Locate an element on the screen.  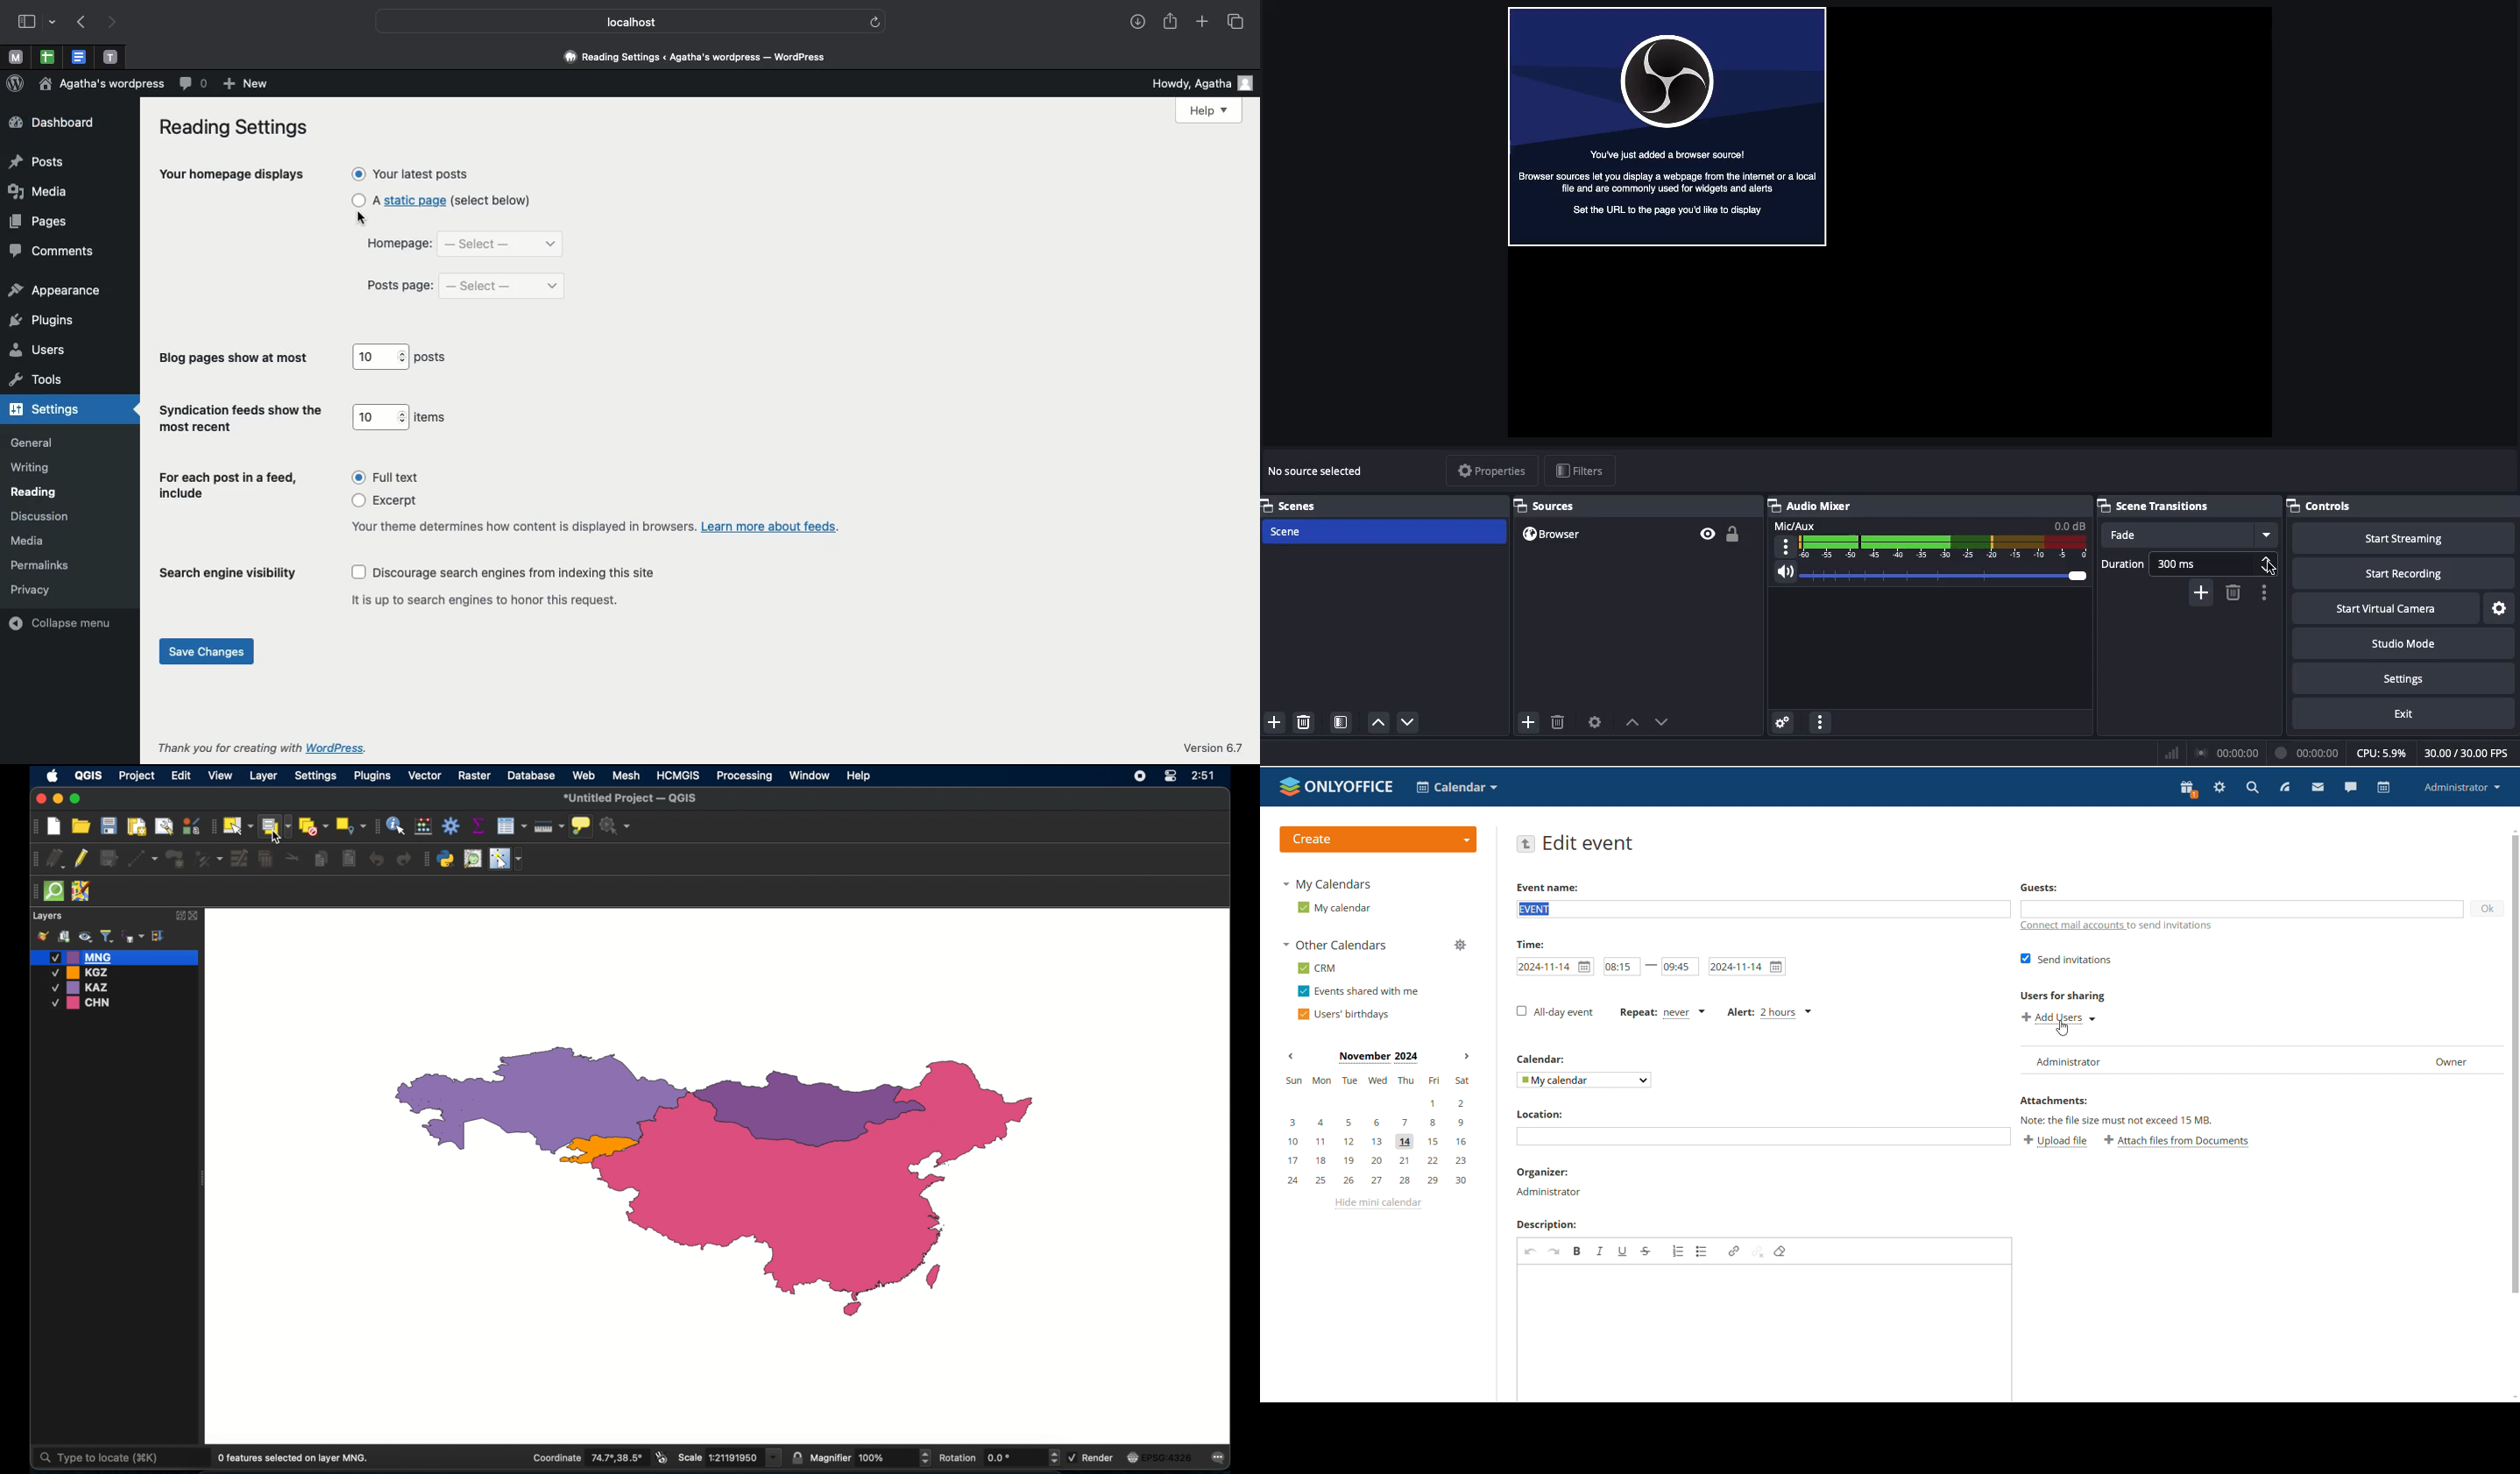
reward is located at coordinates (2189, 789).